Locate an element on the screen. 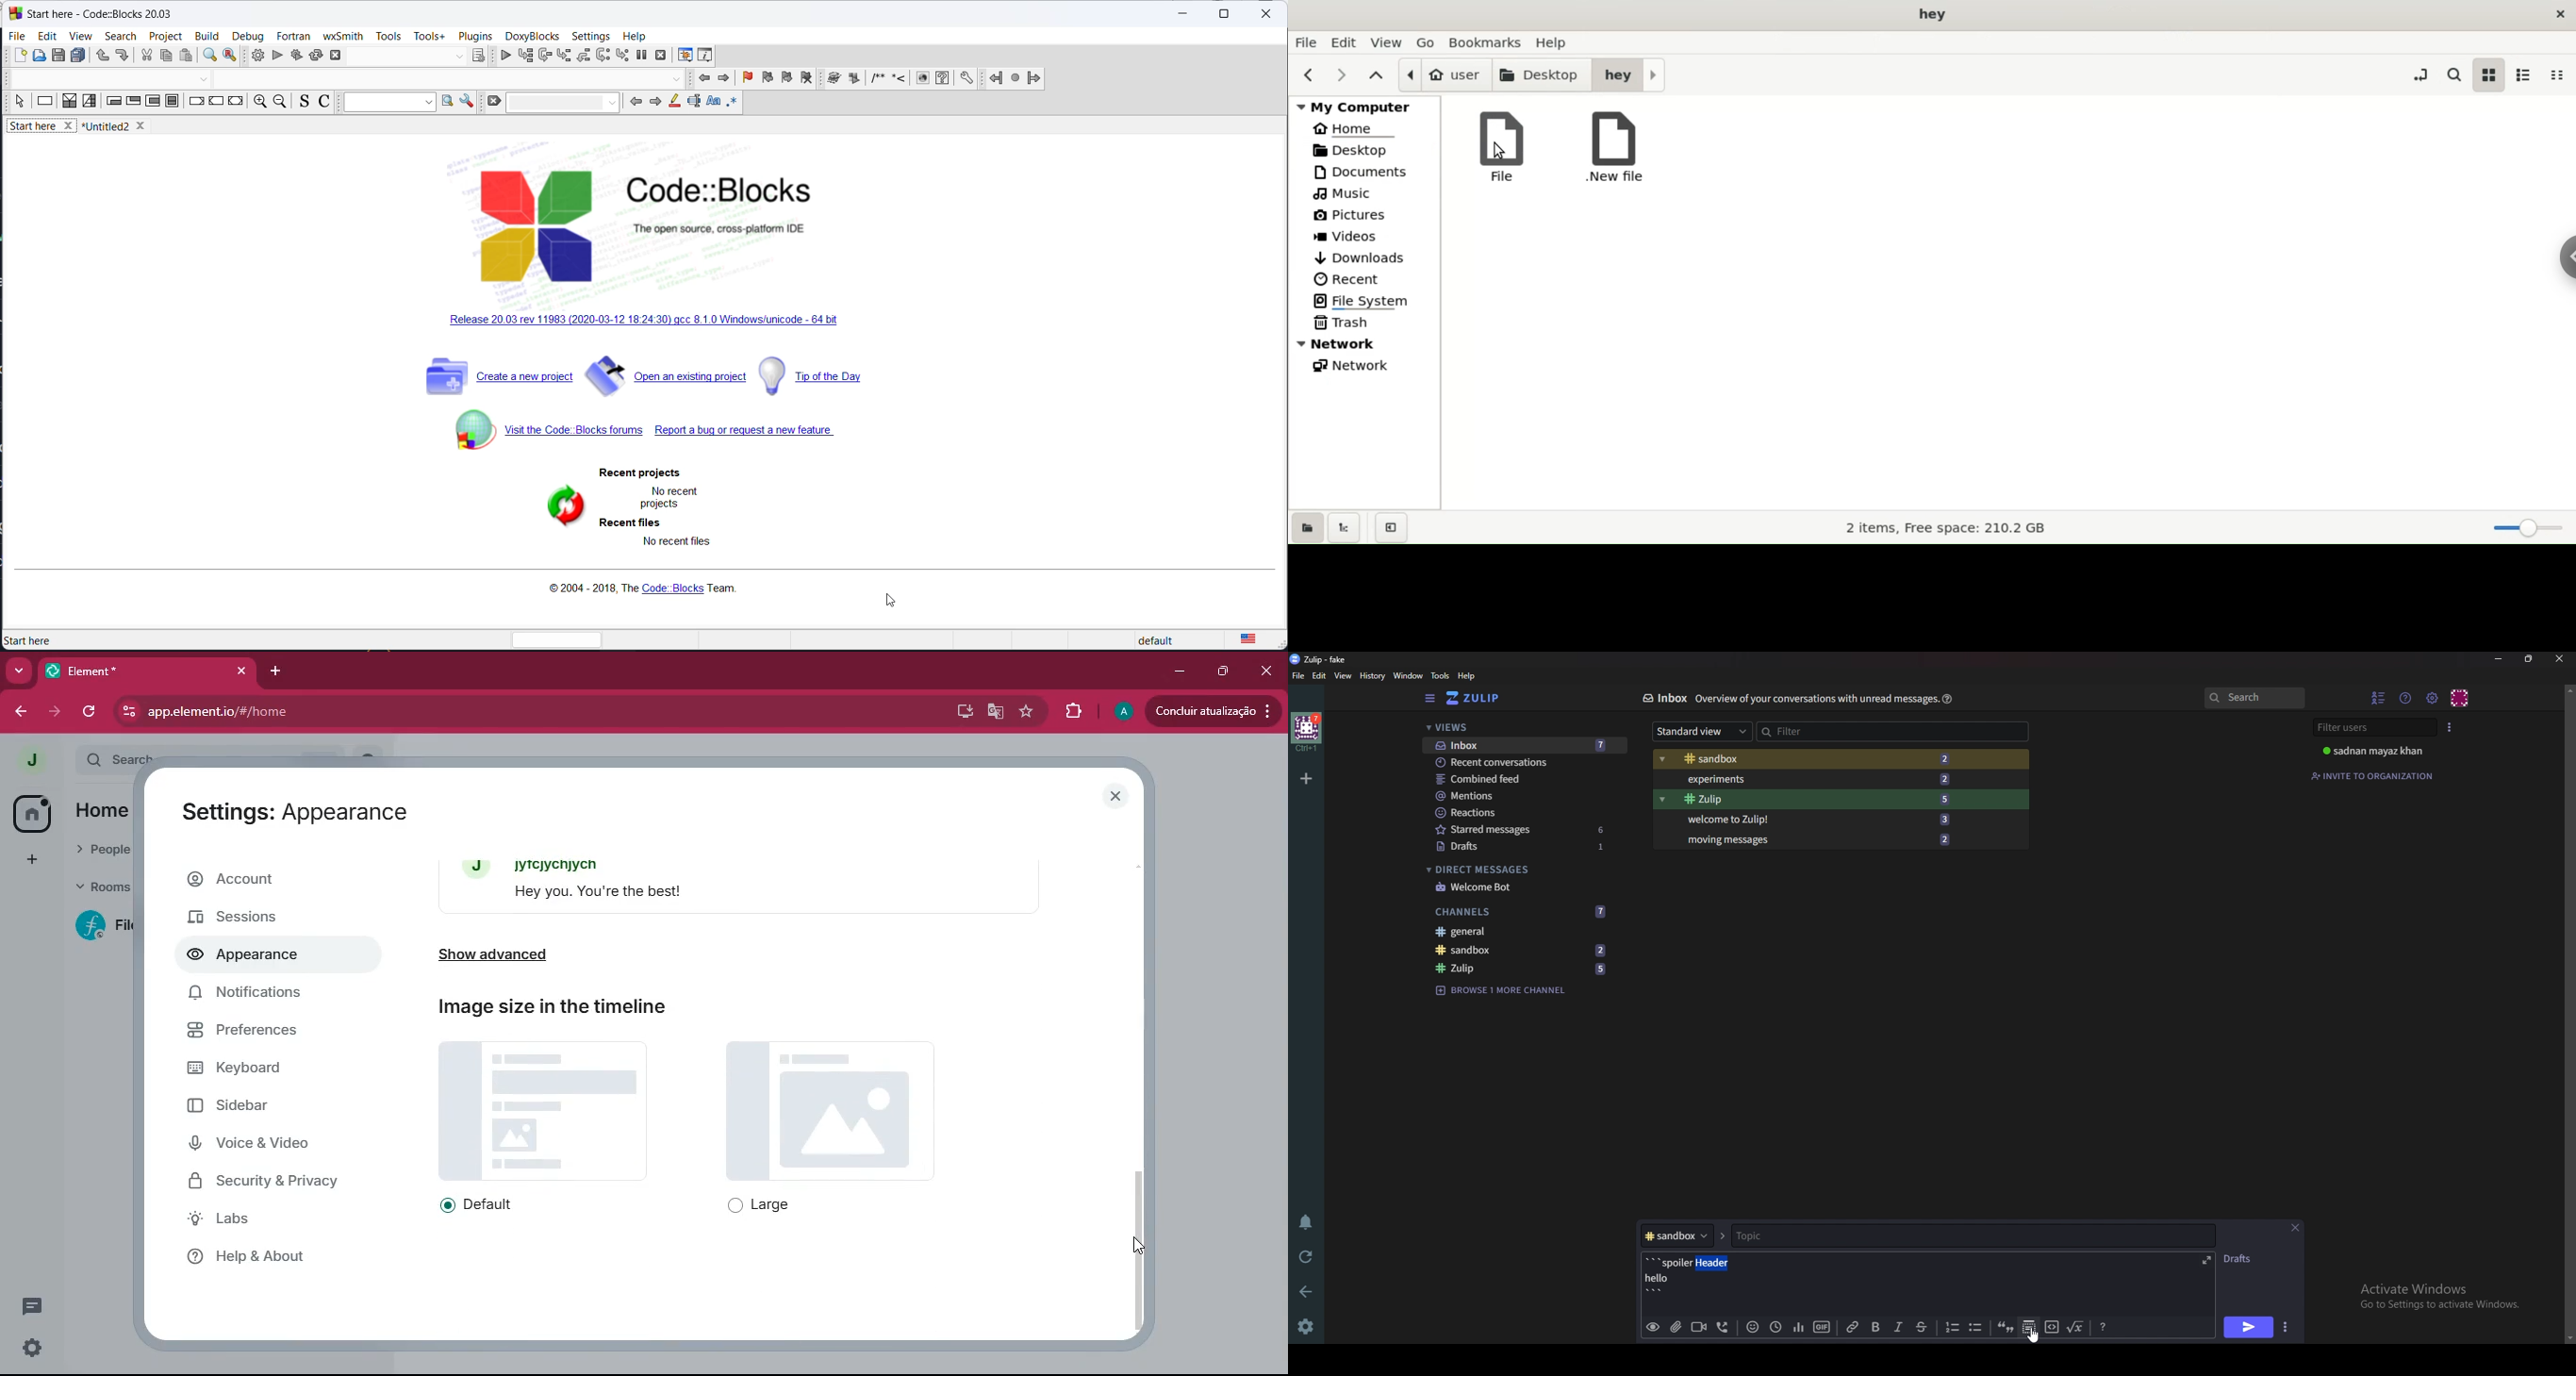  Topic is located at coordinates (1971, 1234).